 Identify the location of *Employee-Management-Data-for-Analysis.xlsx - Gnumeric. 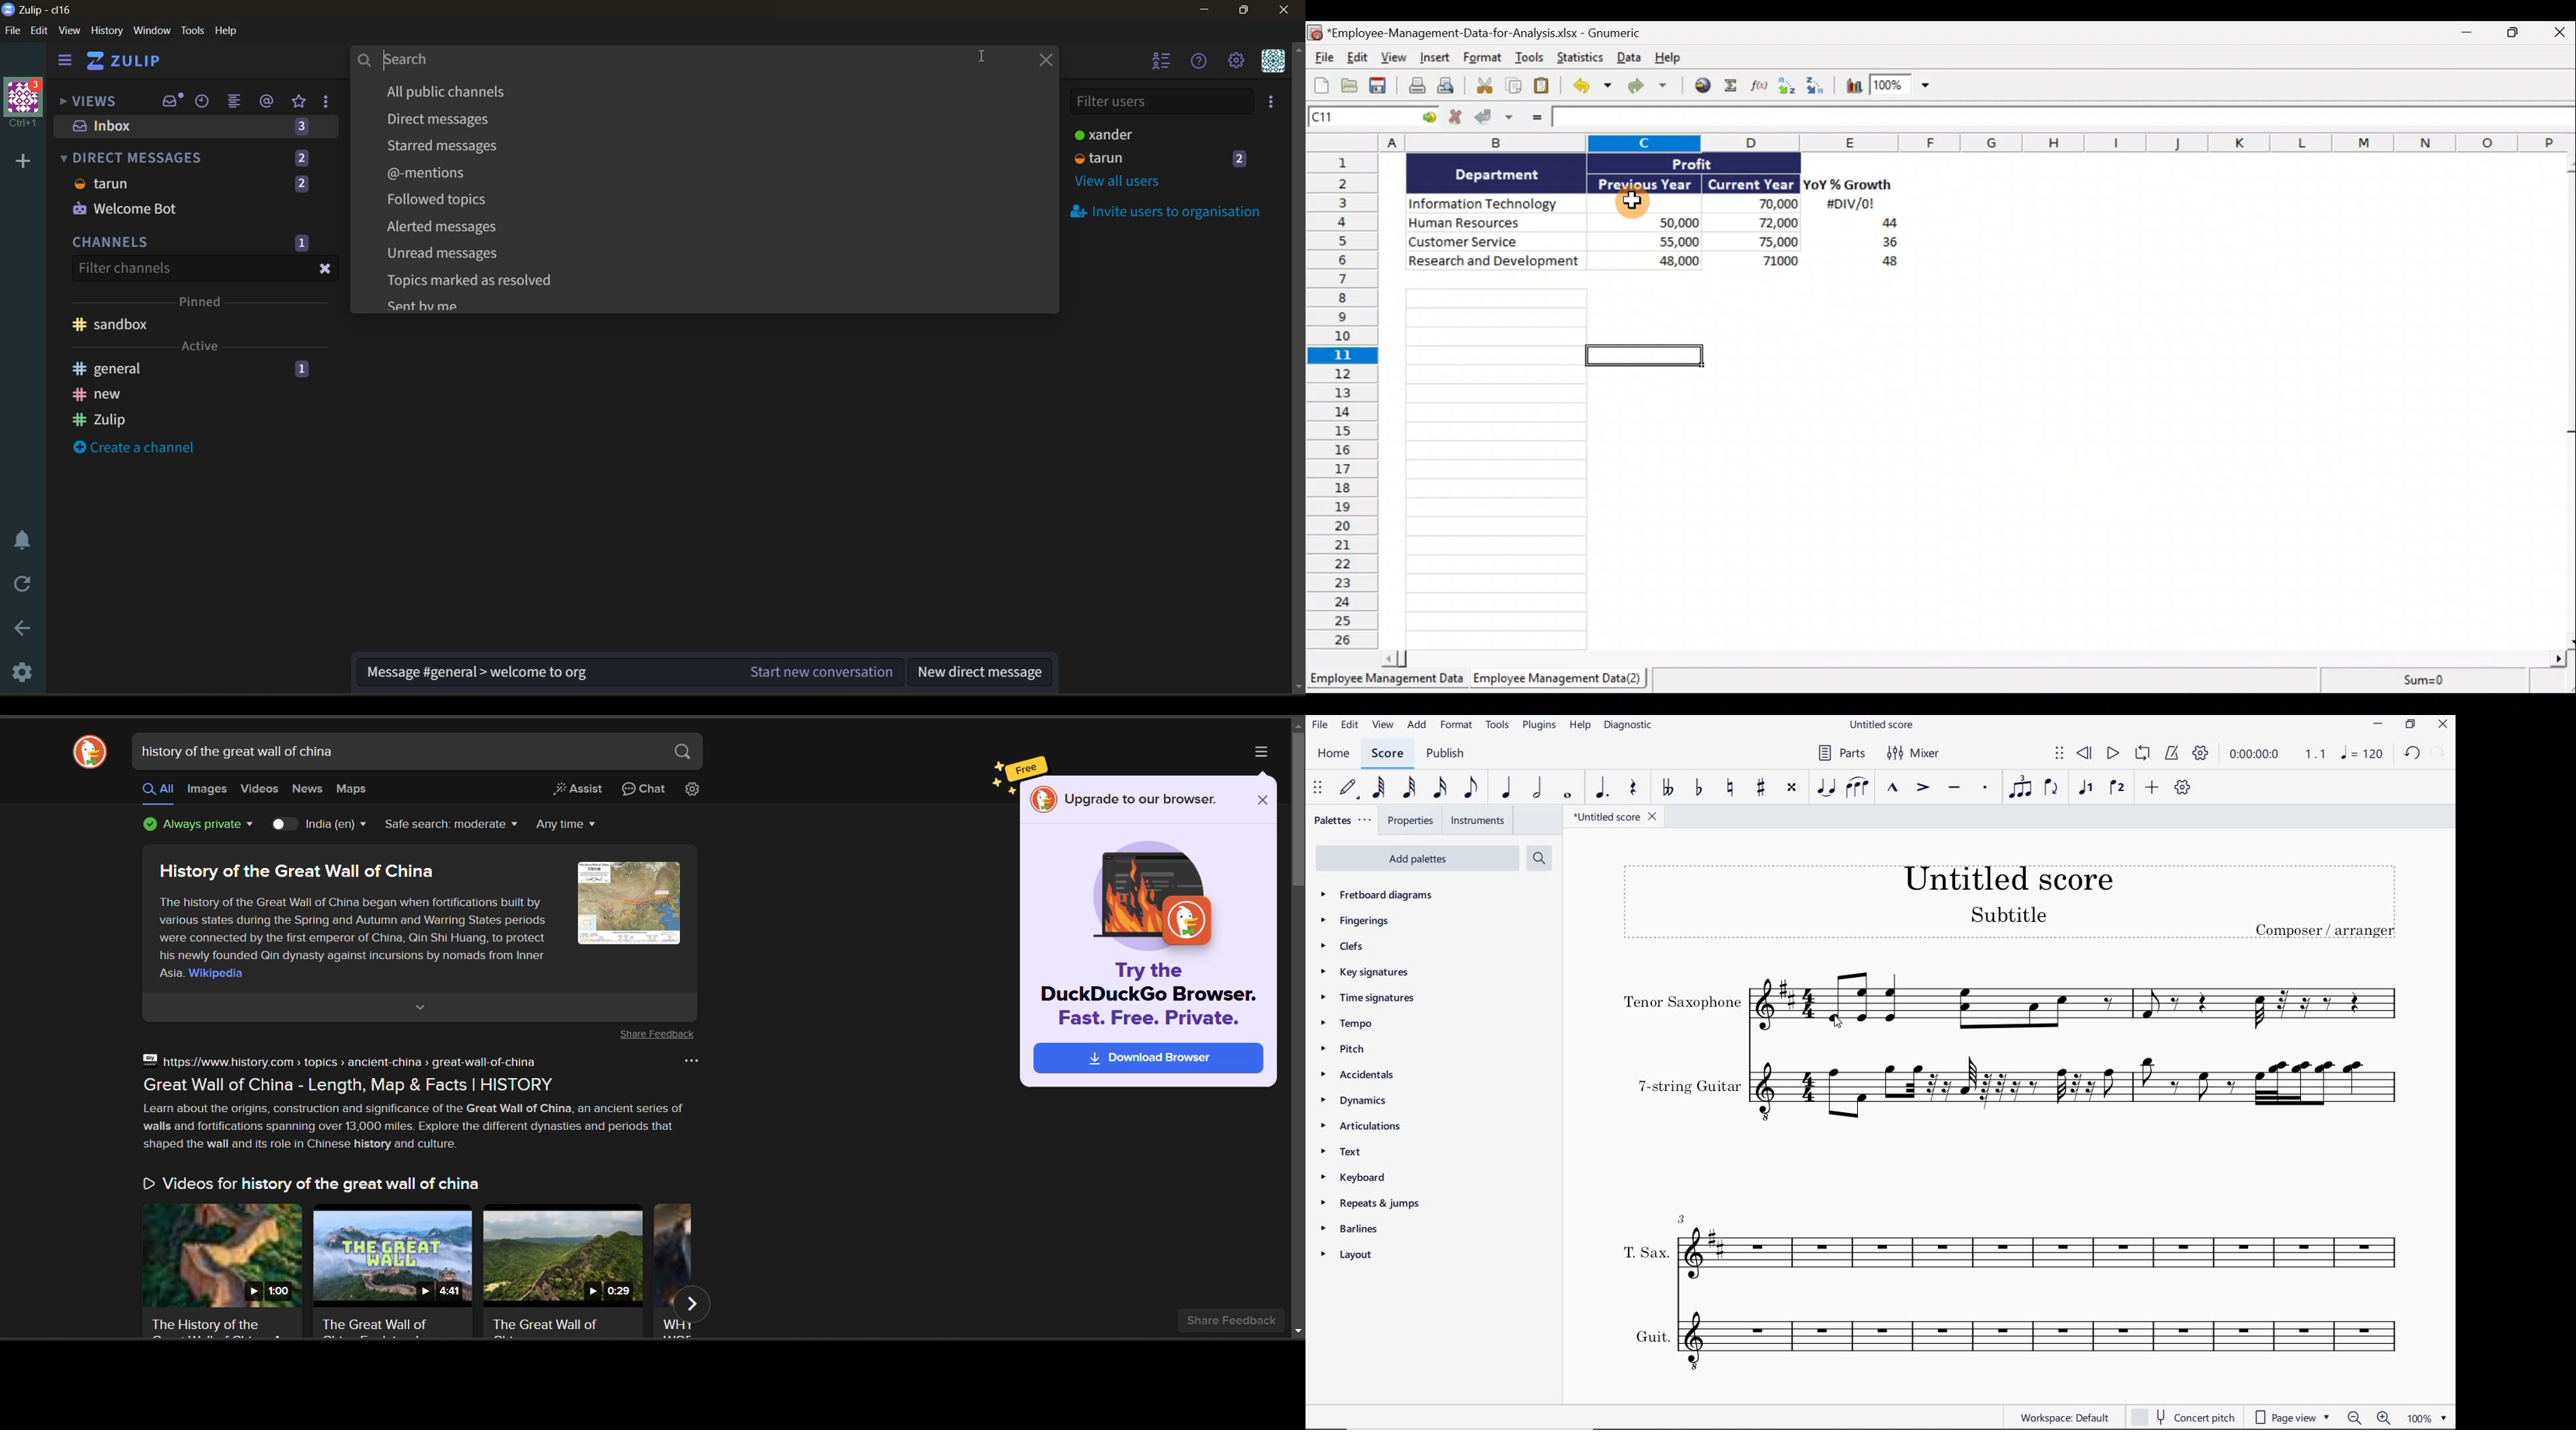
(1499, 32).